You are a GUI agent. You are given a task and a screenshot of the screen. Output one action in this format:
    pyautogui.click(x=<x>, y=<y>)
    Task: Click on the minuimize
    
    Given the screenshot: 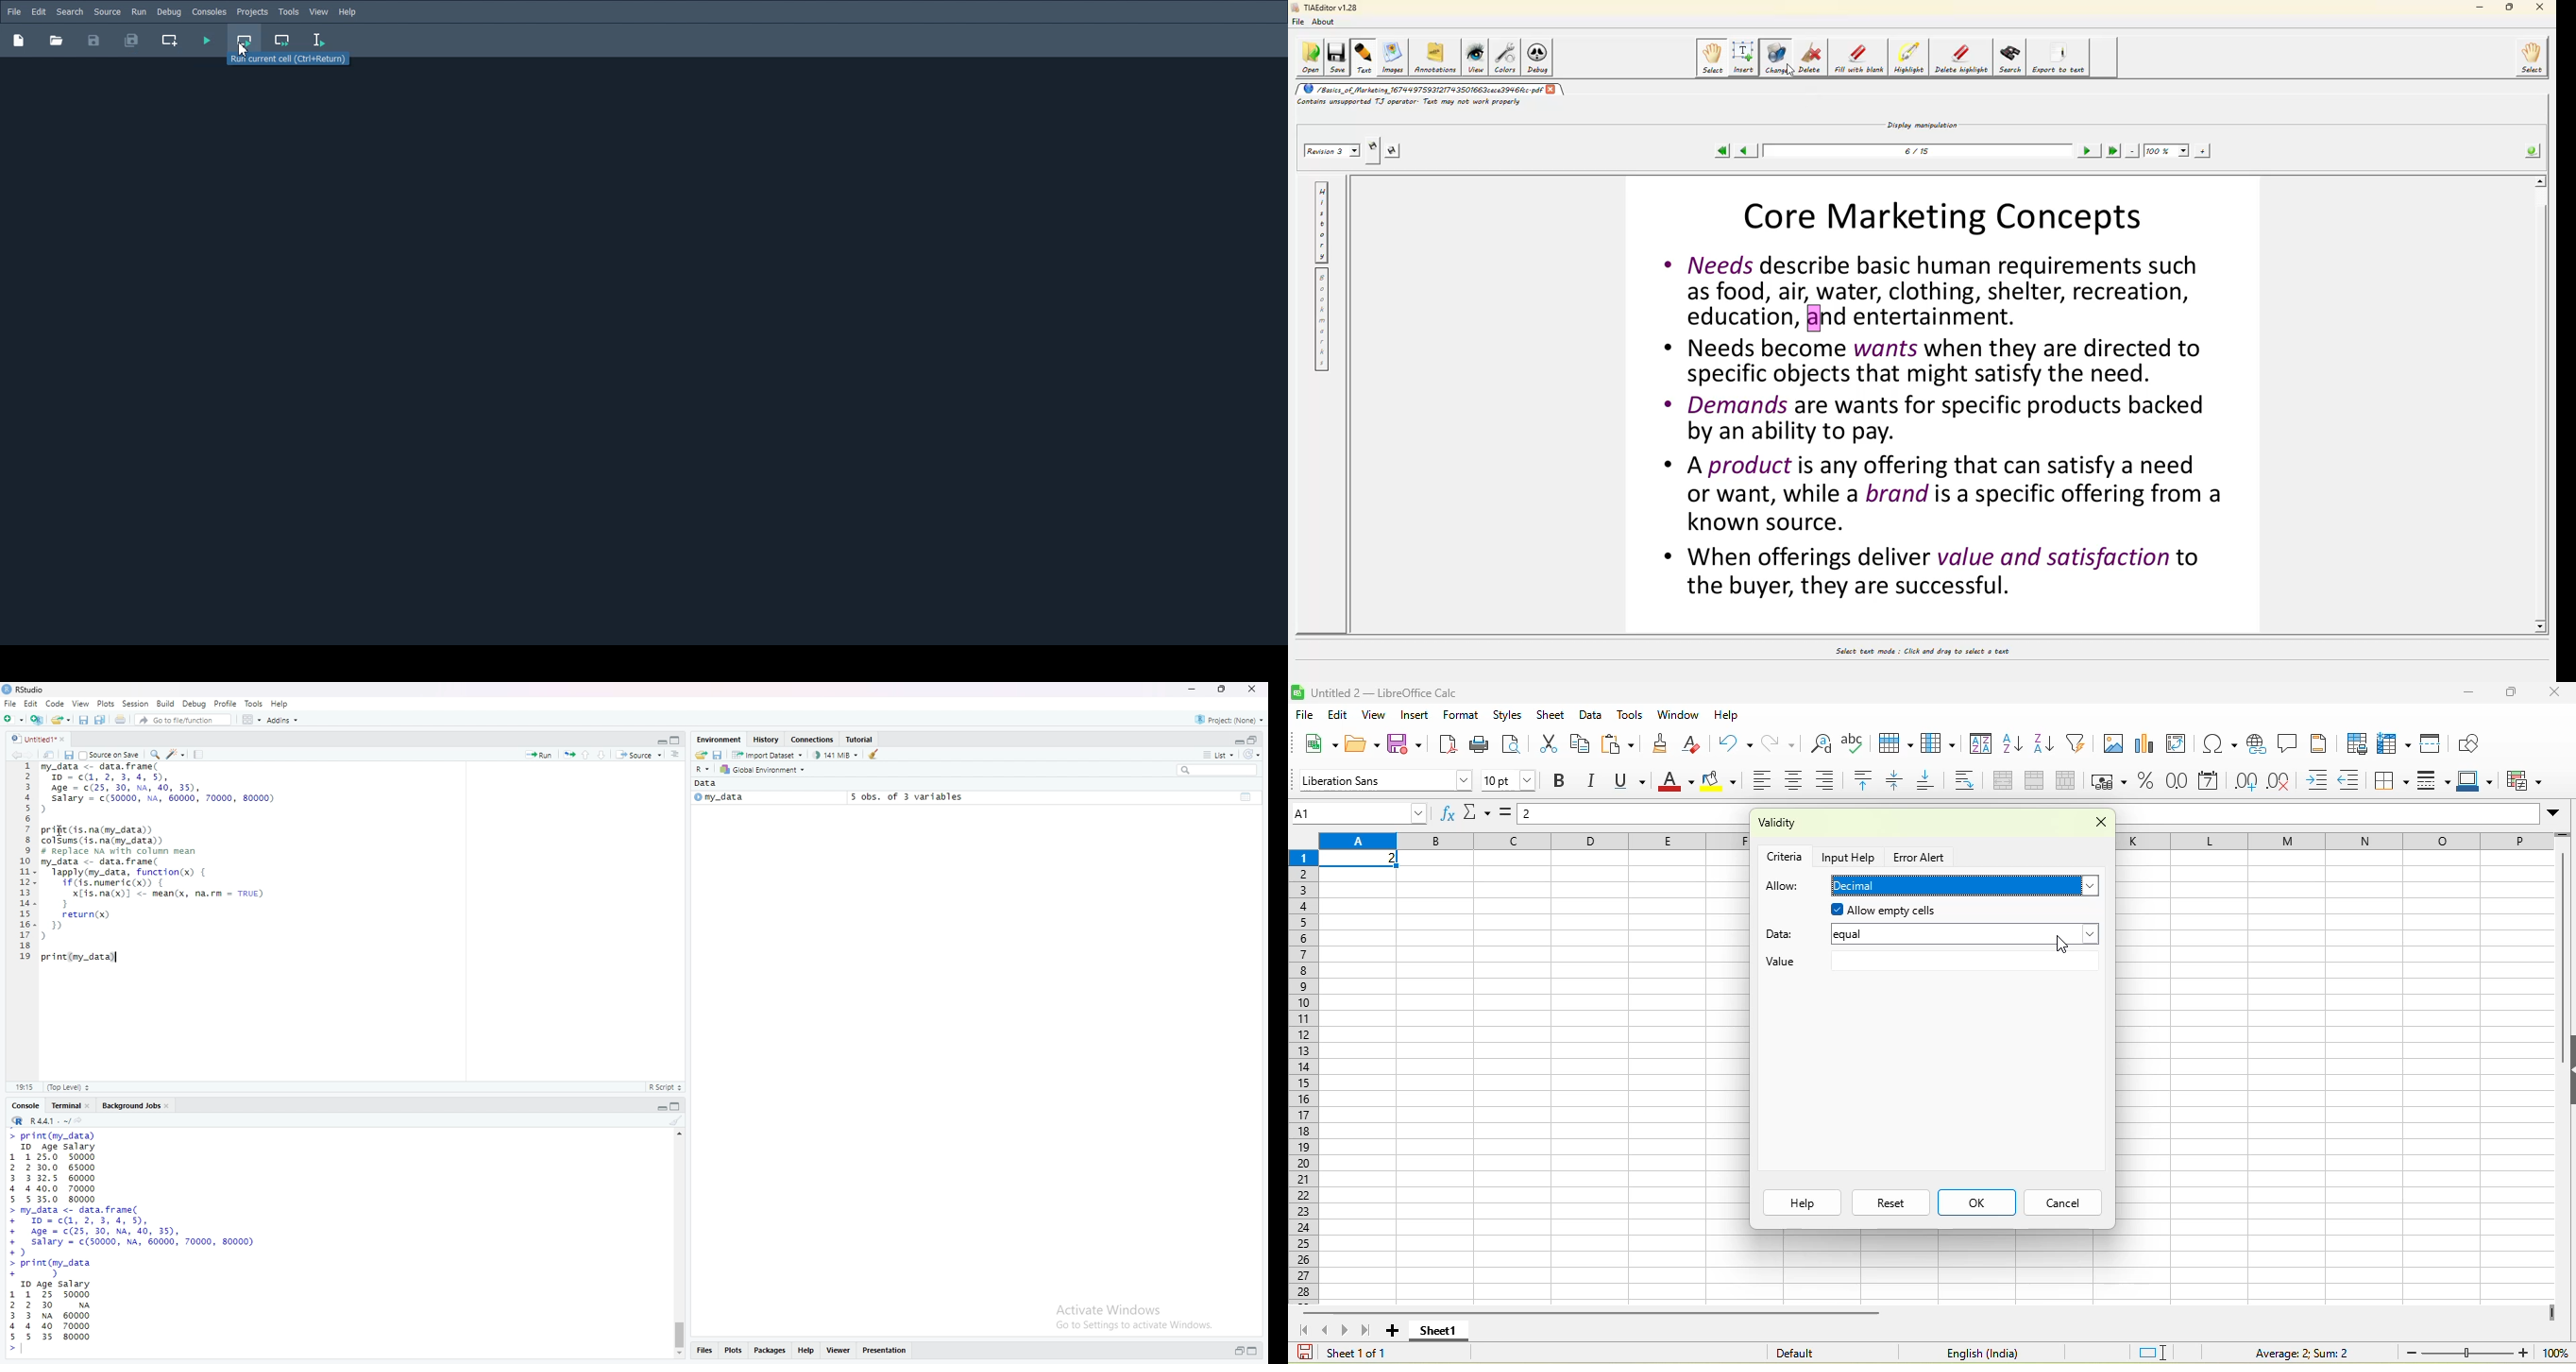 What is the action you would take?
    pyautogui.click(x=2467, y=693)
    